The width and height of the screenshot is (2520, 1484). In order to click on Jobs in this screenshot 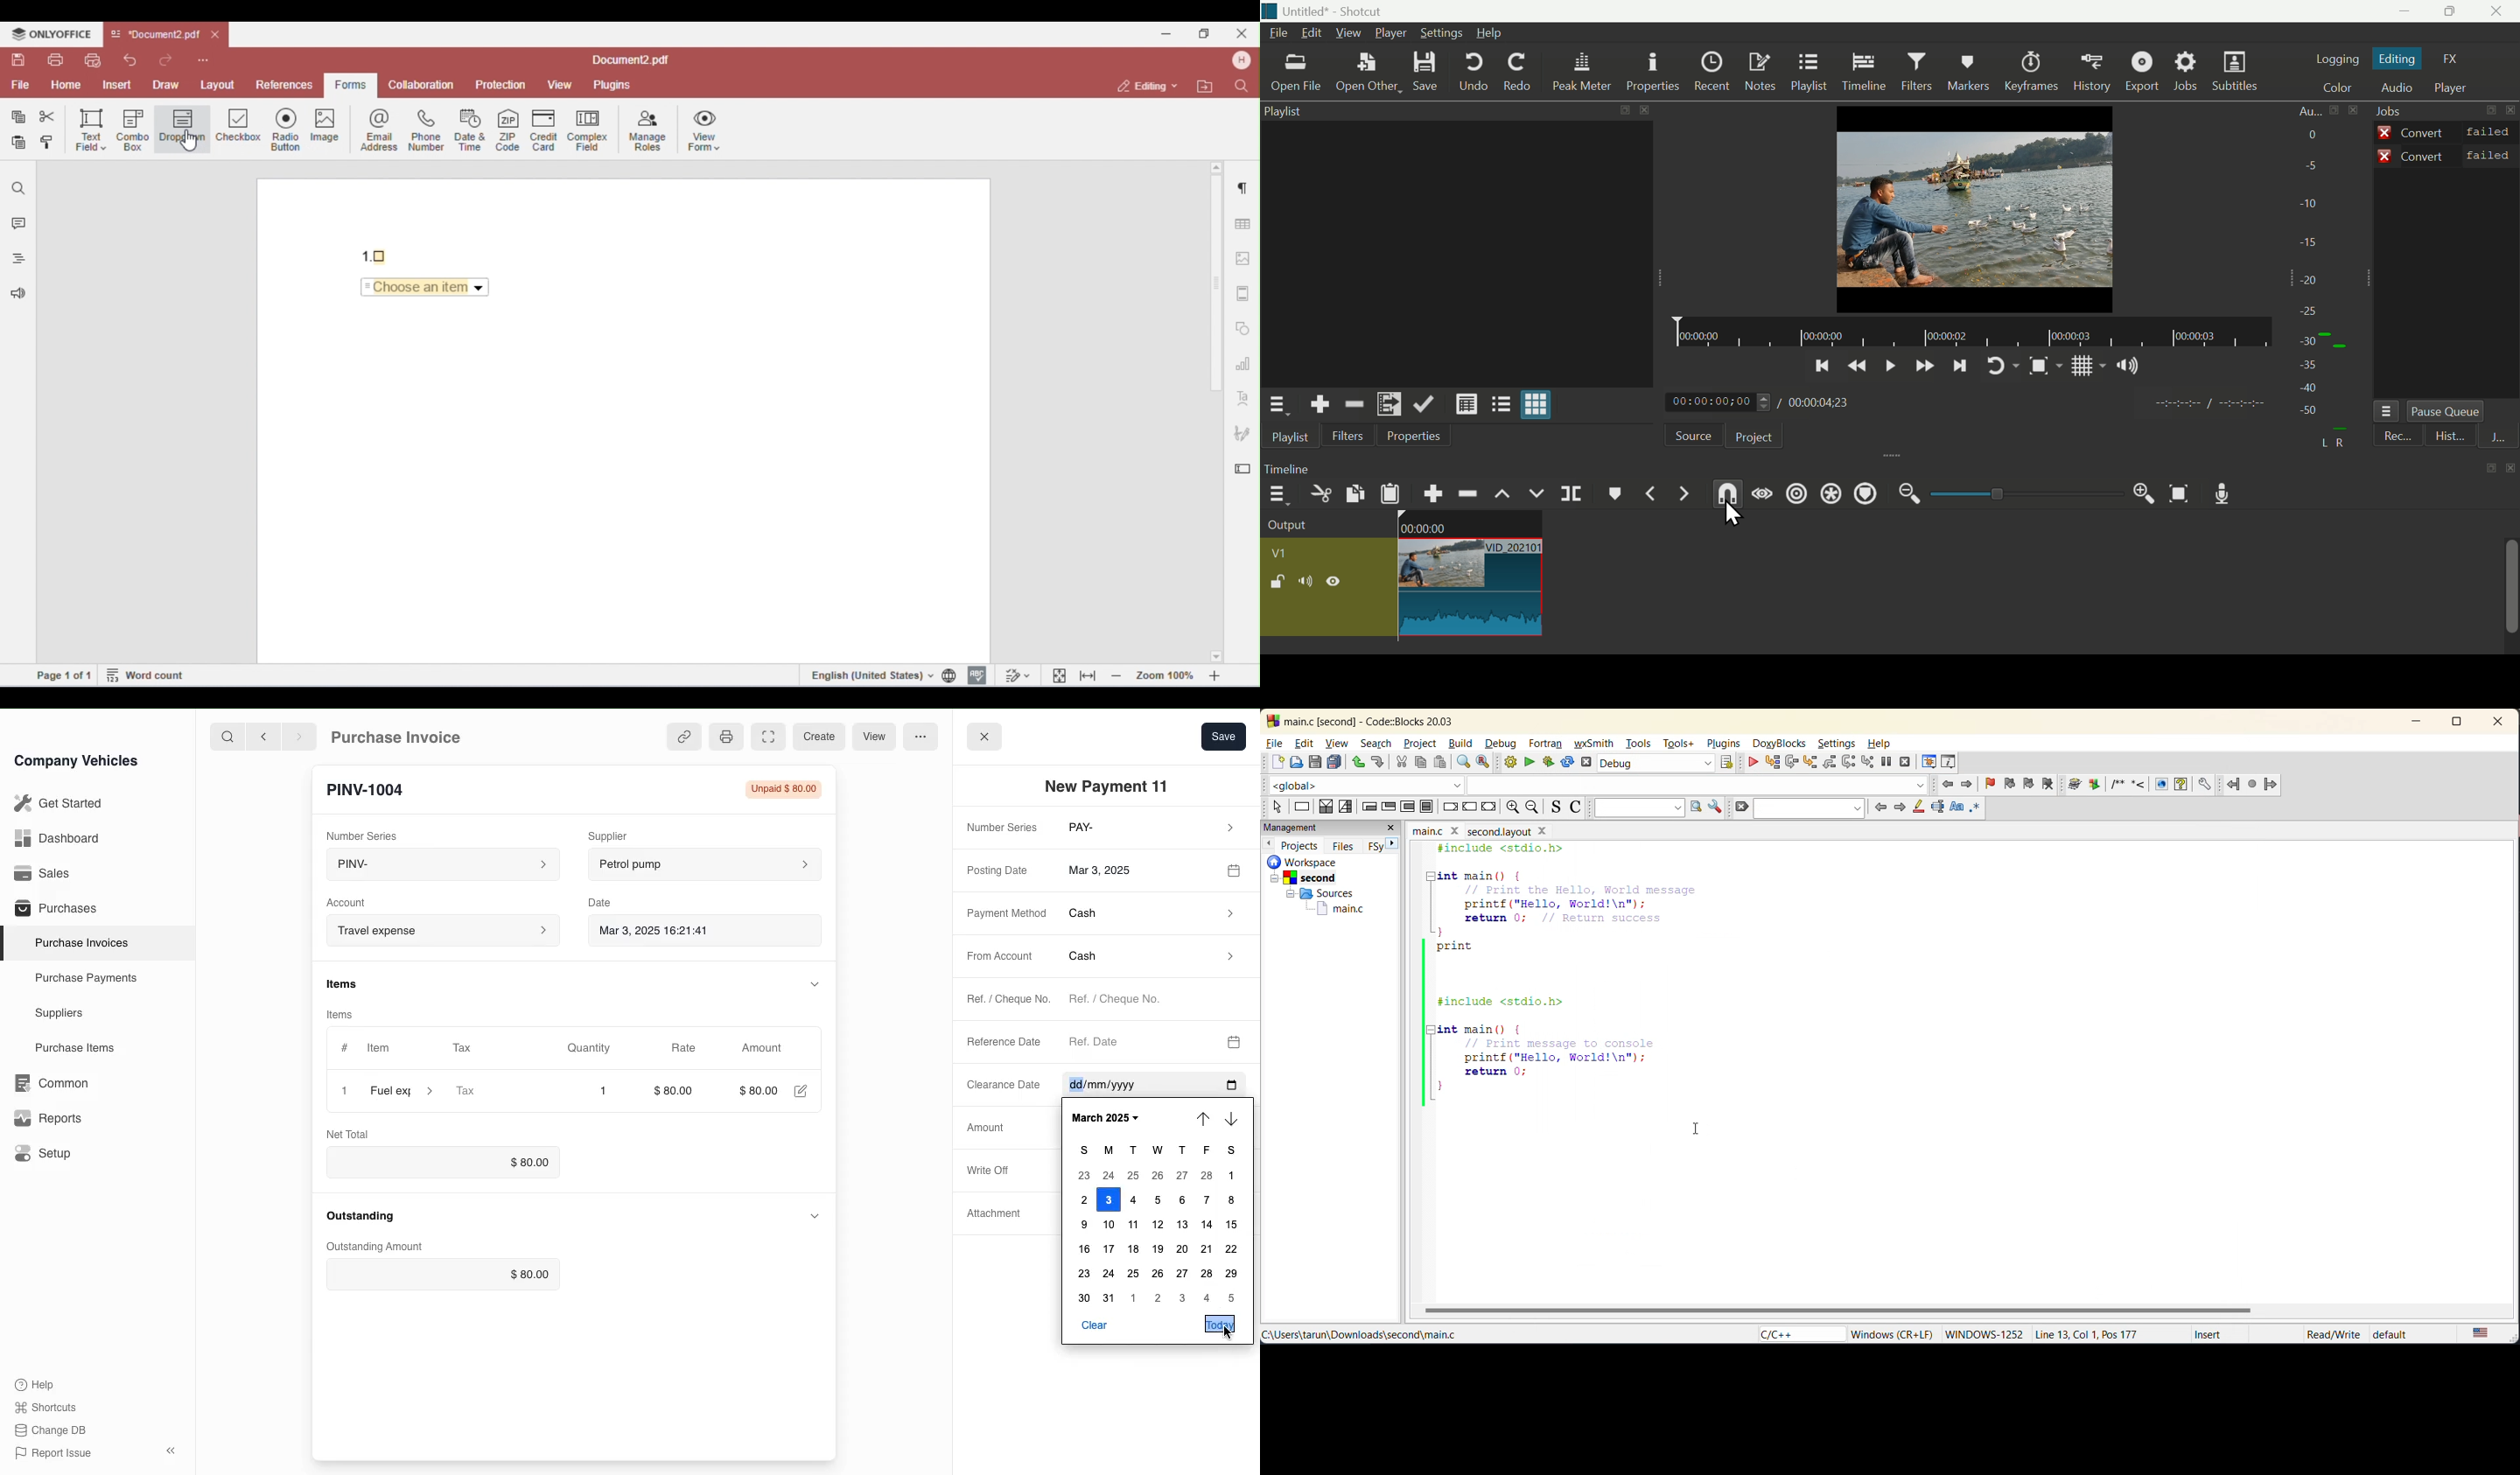, I will do `click(2394, 112)`.